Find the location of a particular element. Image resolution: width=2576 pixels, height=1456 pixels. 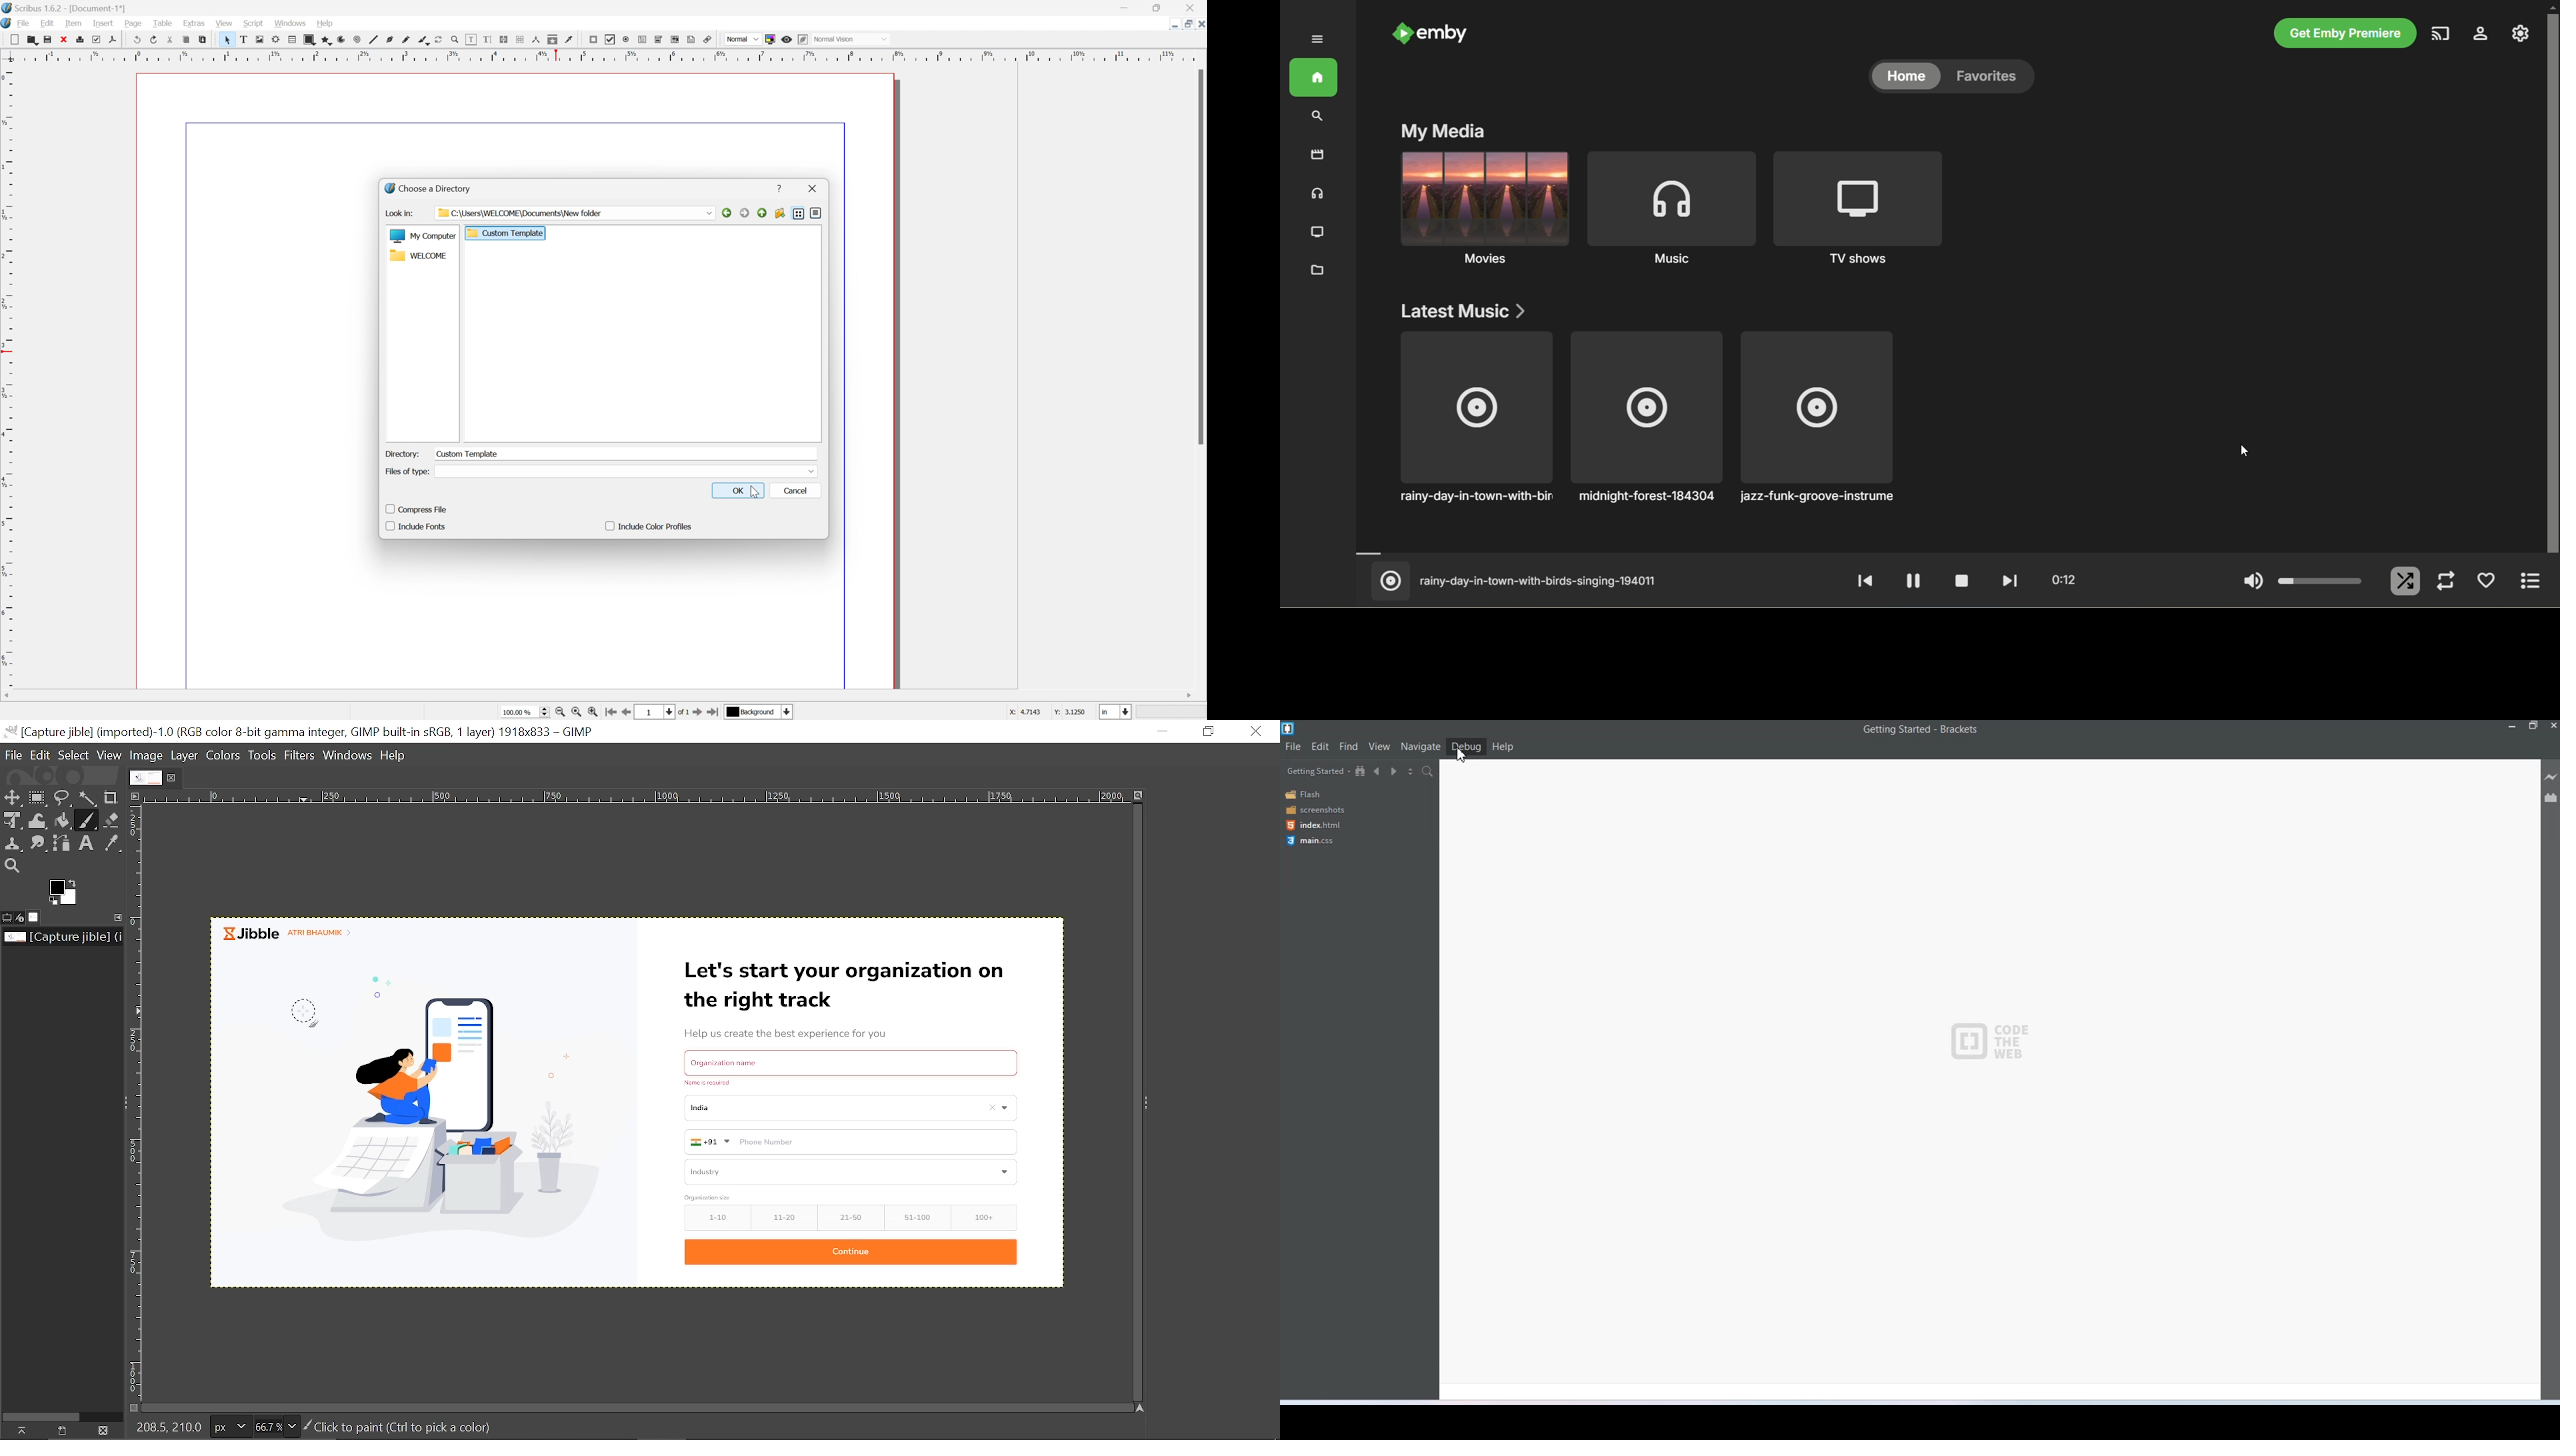

PDF text field is located at coordinates (643, 39).